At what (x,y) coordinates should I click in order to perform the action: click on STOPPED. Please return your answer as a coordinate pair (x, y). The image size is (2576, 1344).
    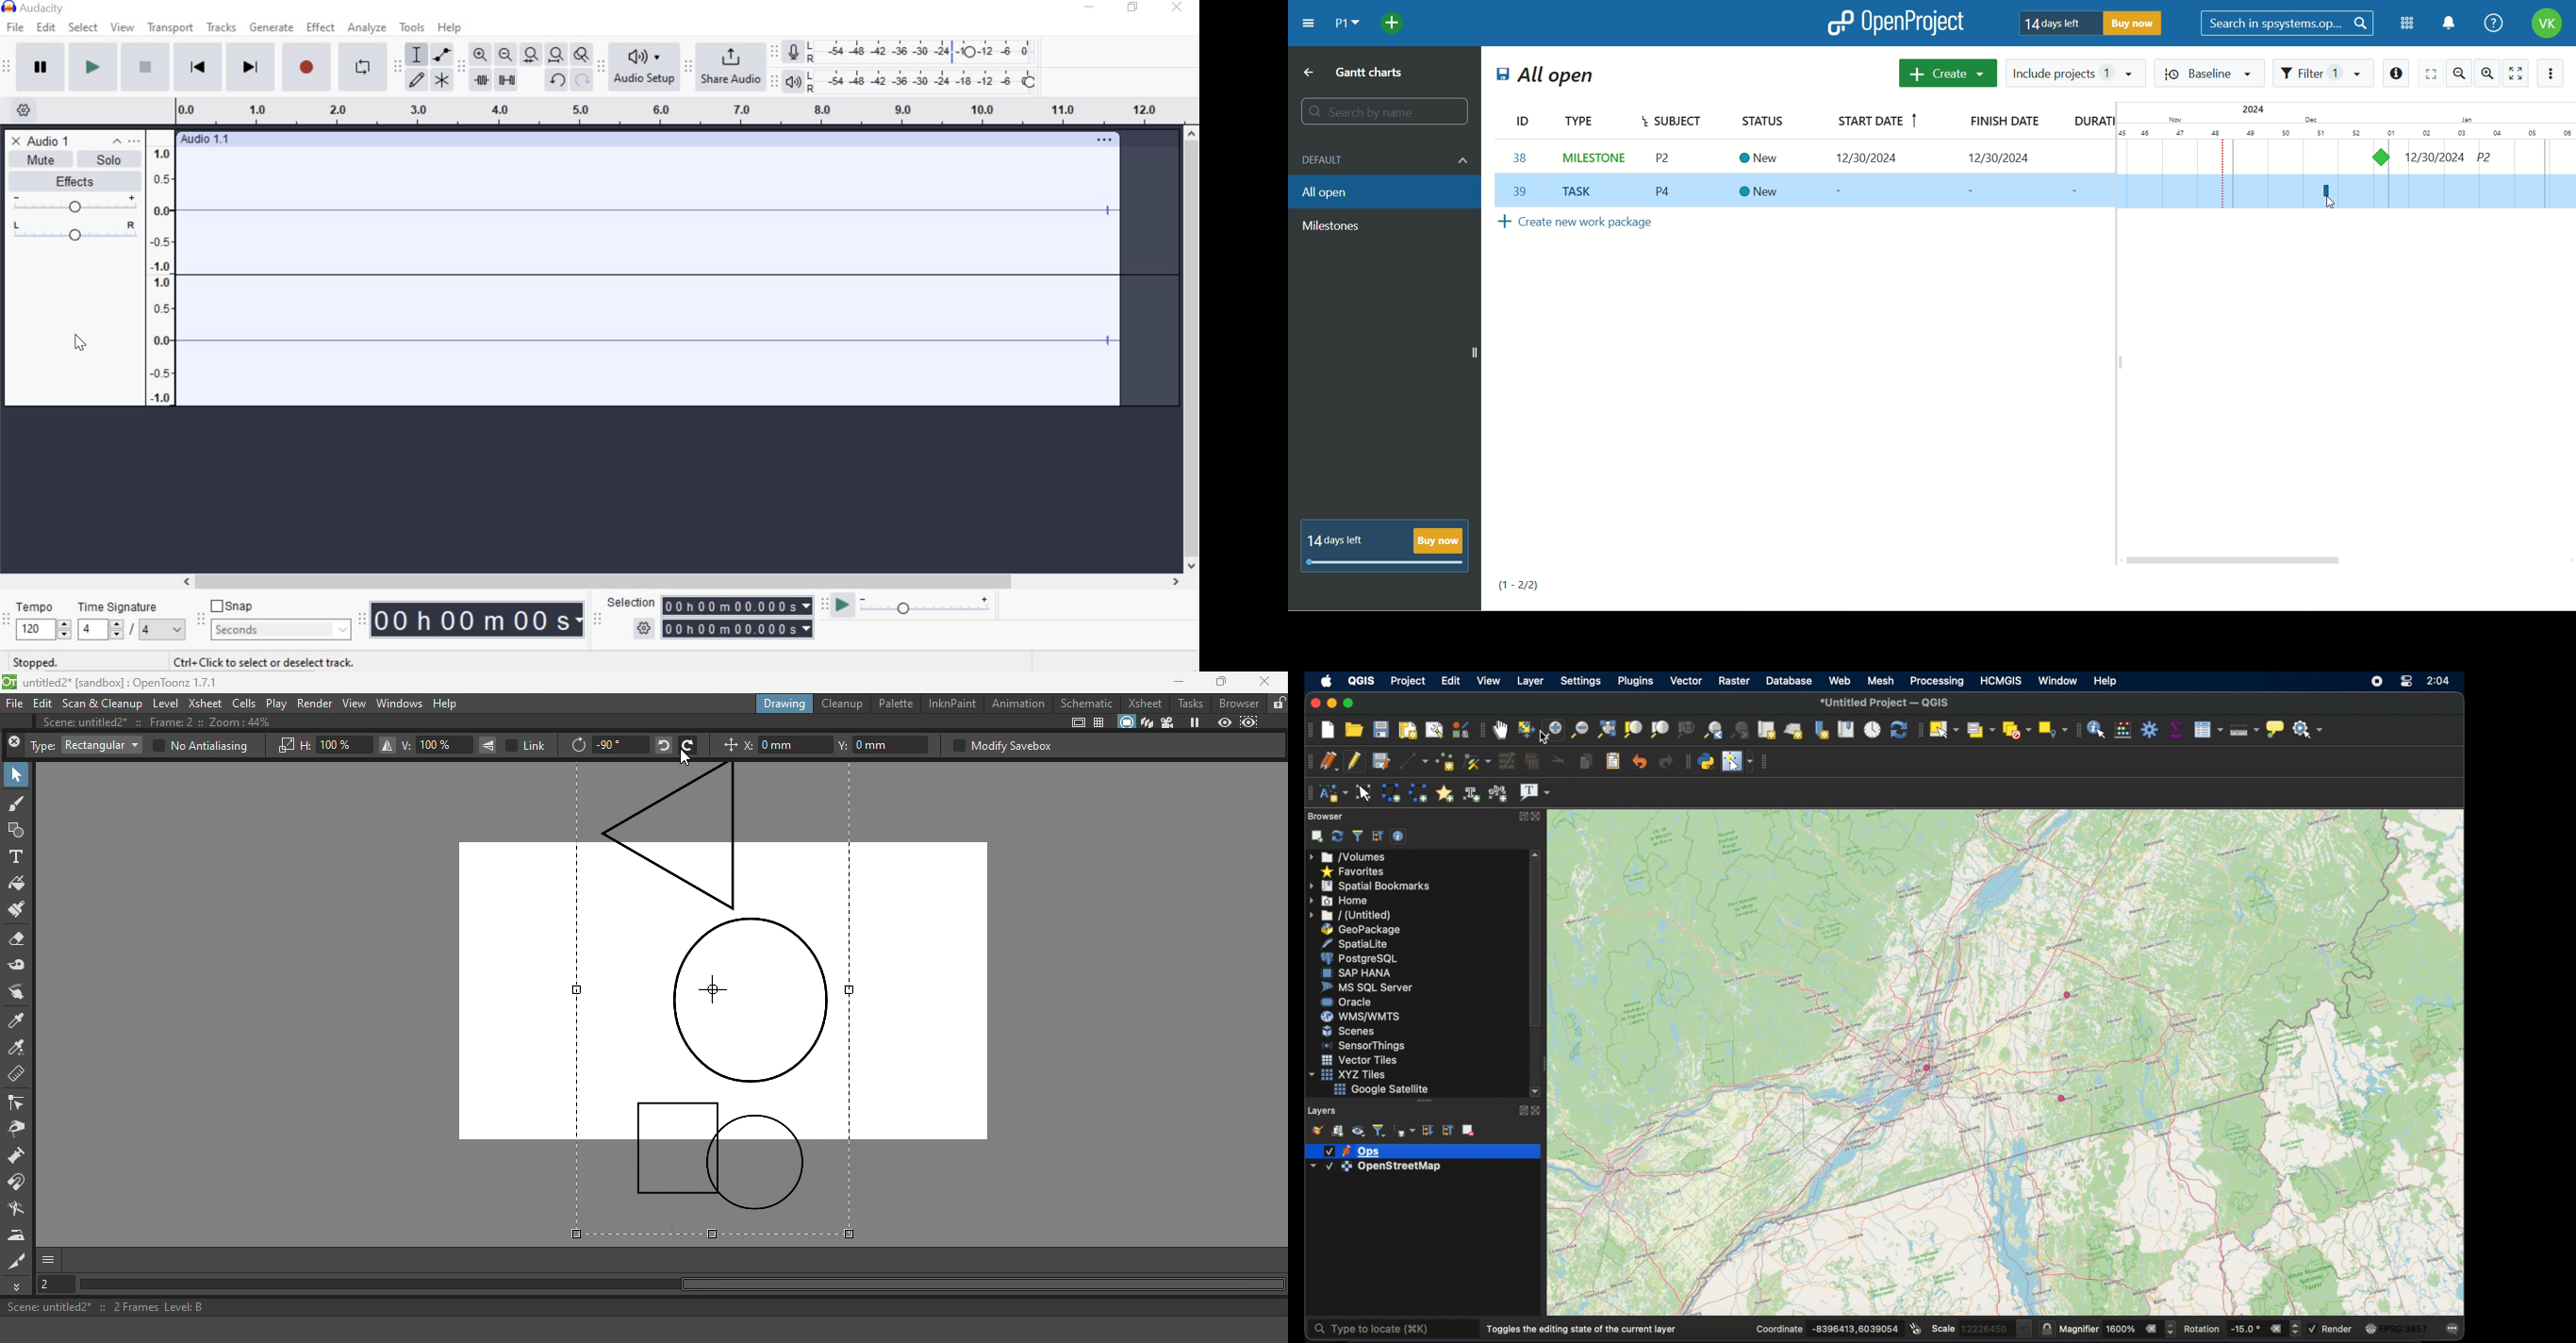
    Looking at the image, I should click on (35, 662).